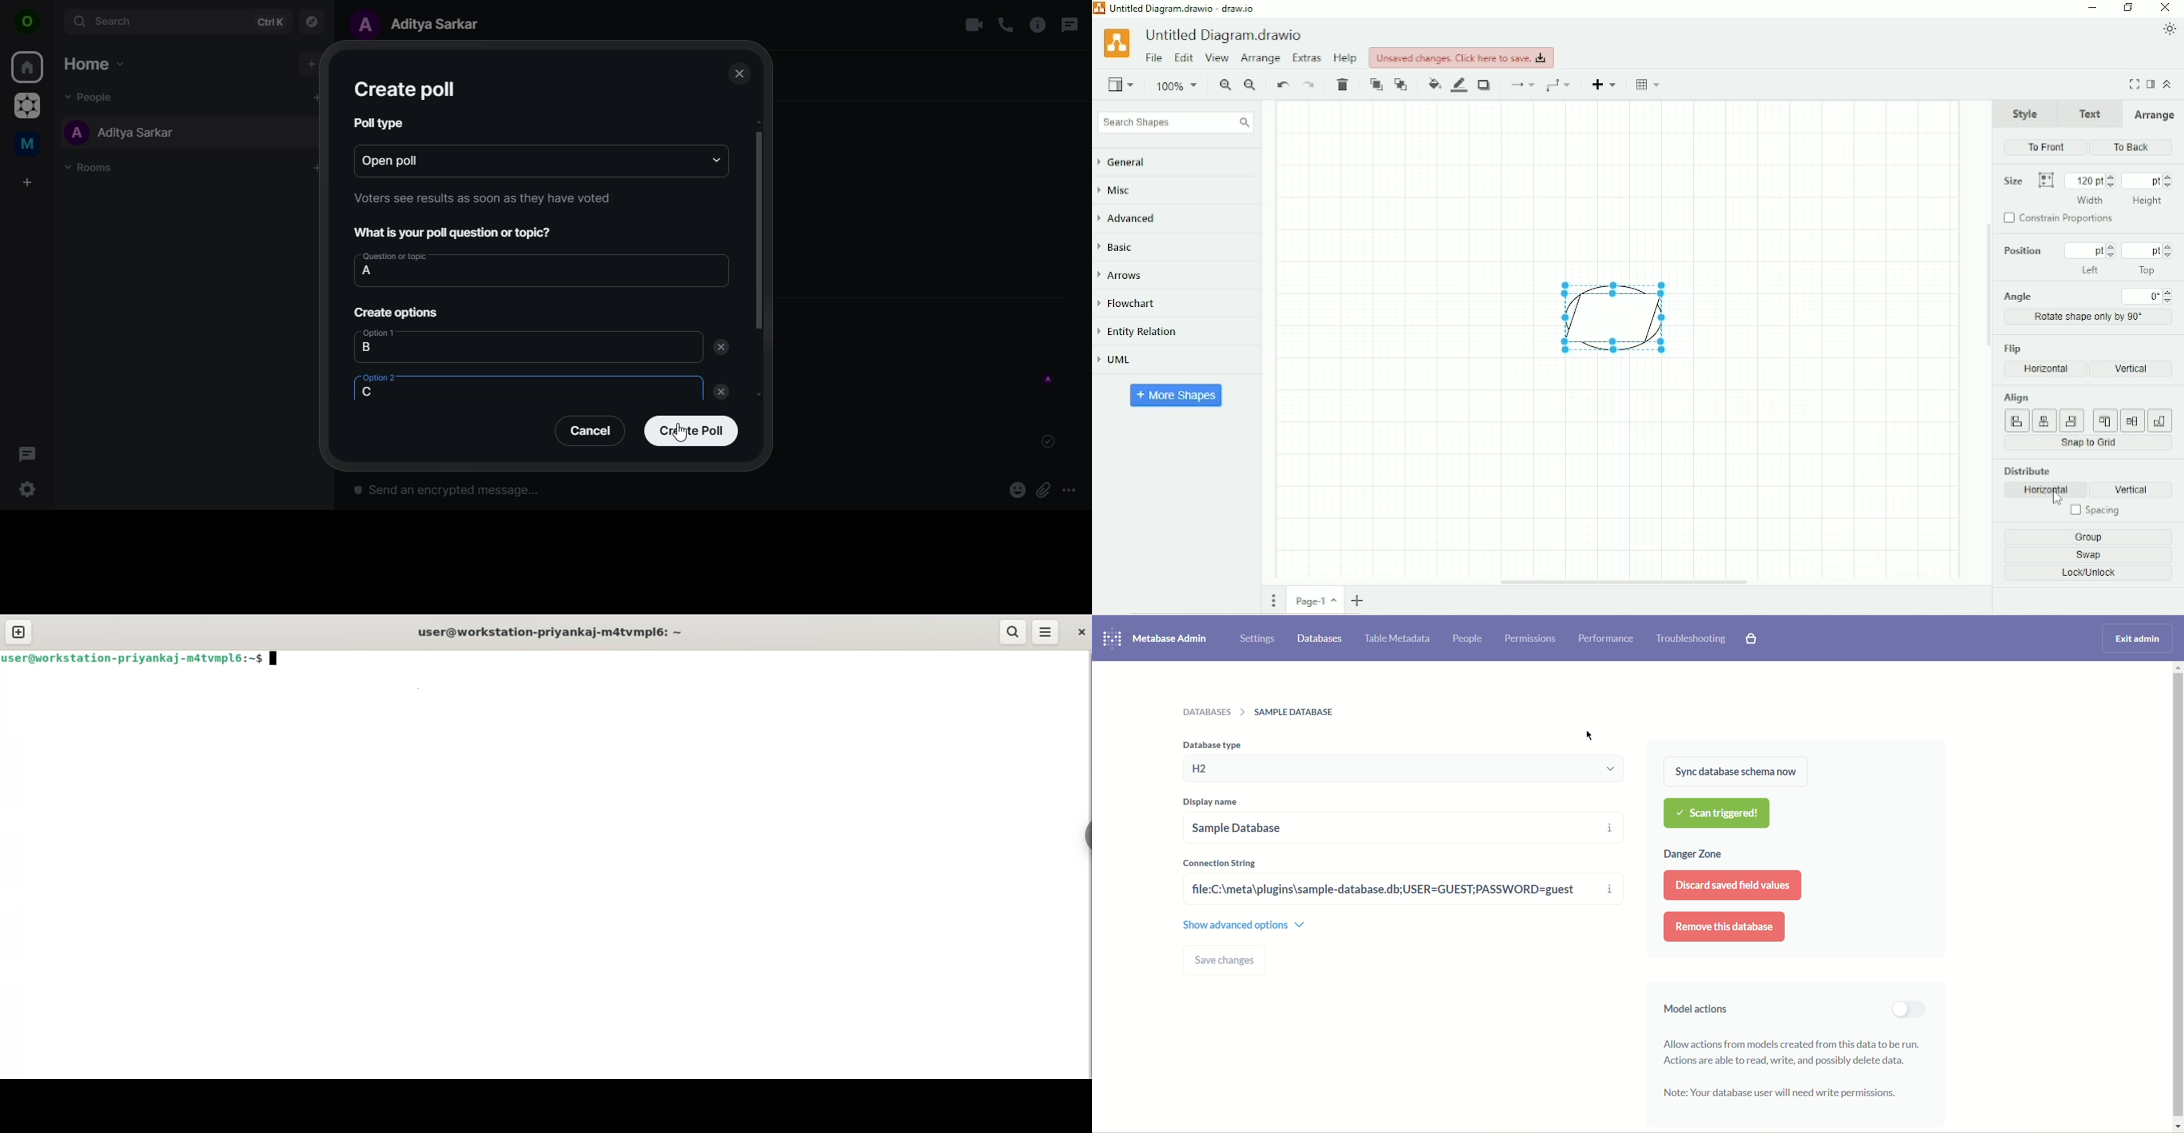  I want to click on Distribute, so click(2027, 470).